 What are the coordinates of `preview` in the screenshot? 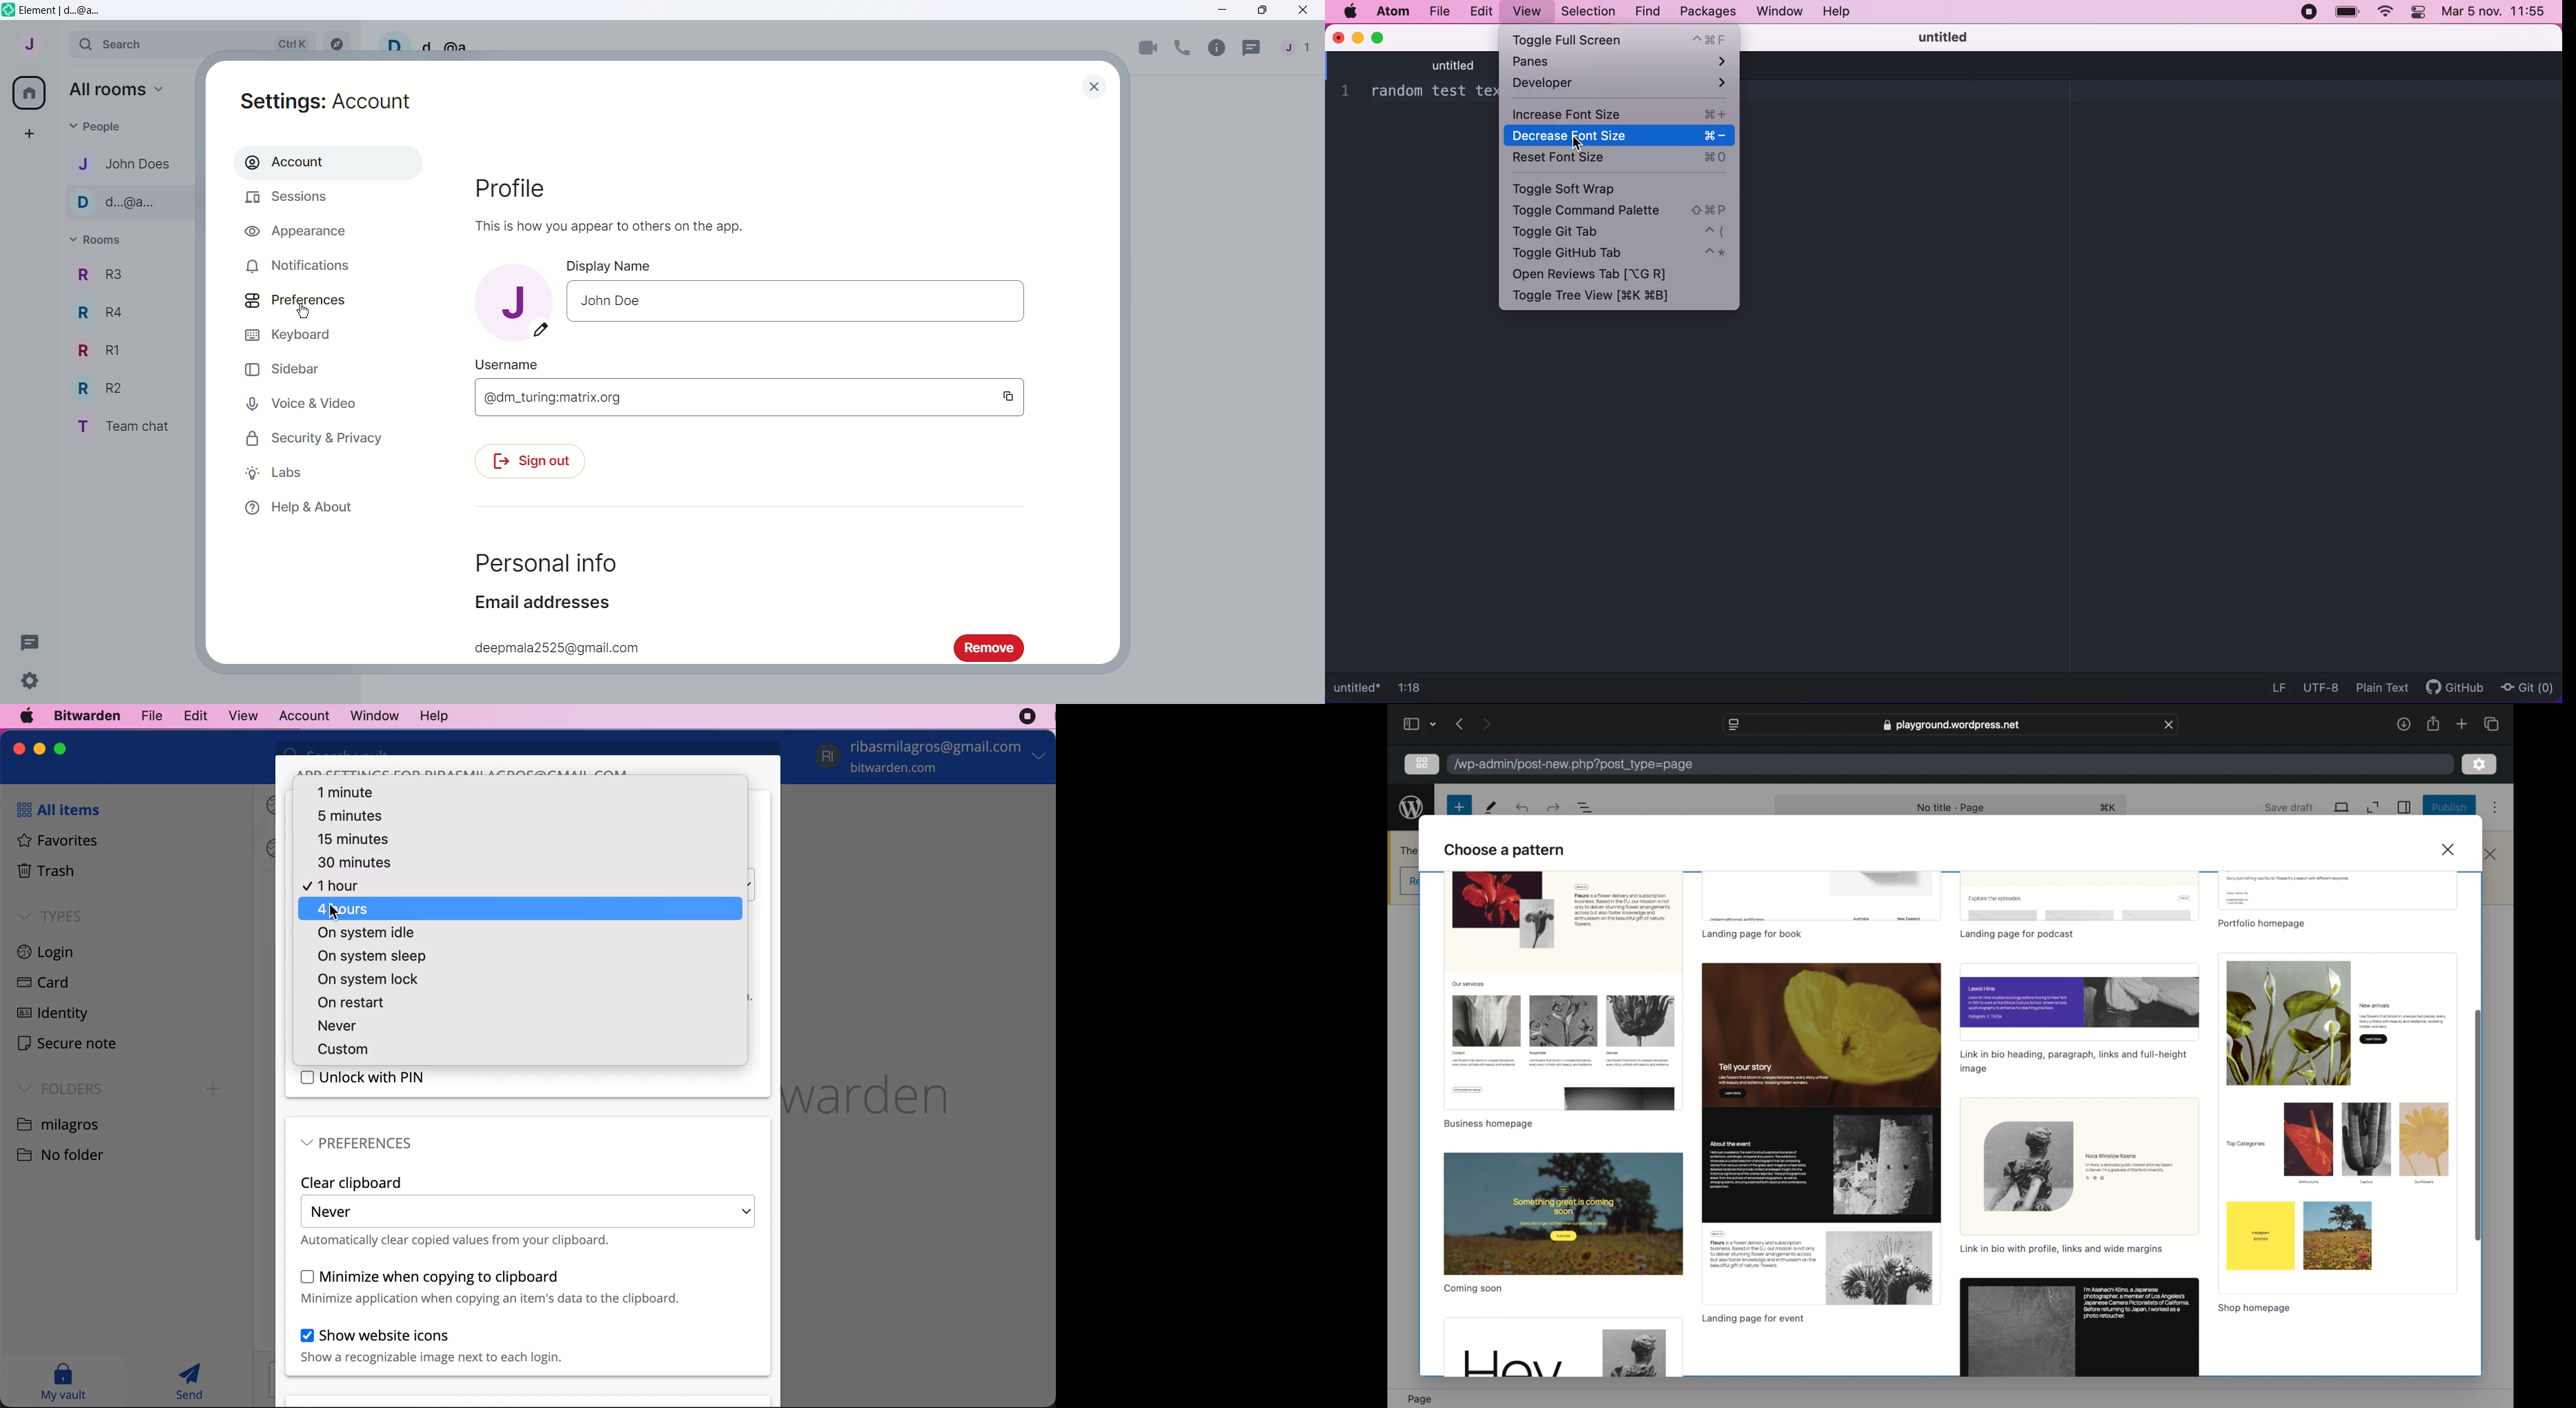 It's located at (2080, 1001).